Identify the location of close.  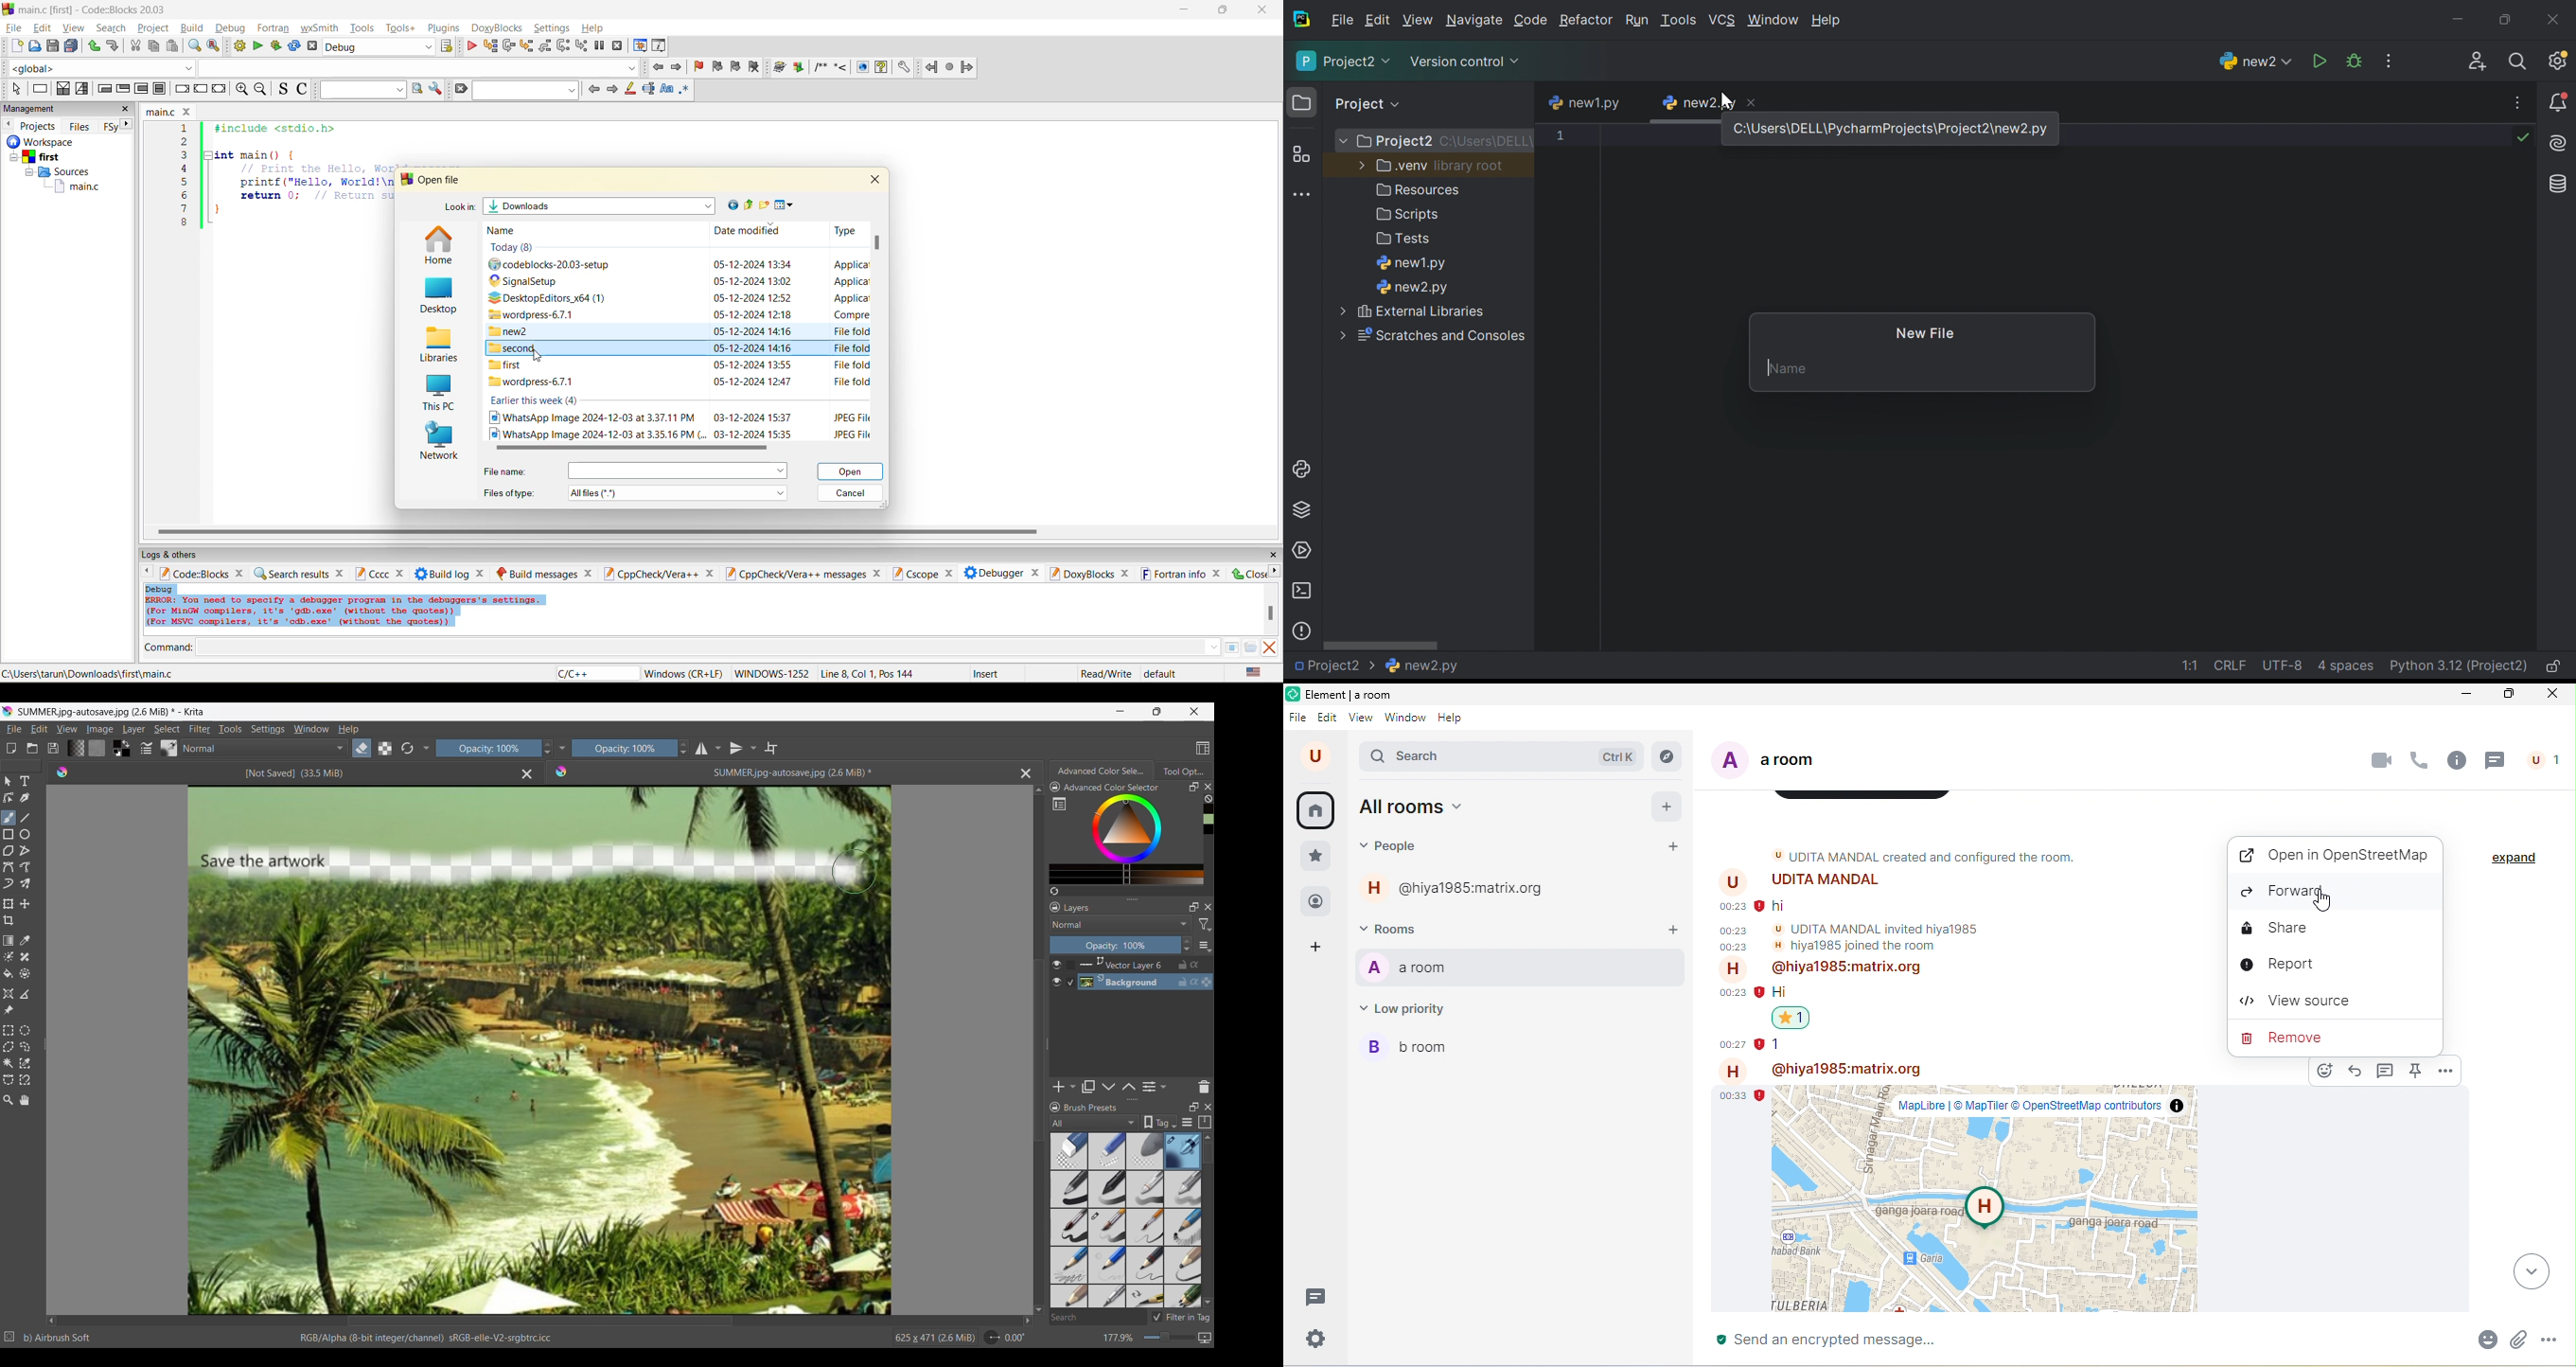
(126, 109).